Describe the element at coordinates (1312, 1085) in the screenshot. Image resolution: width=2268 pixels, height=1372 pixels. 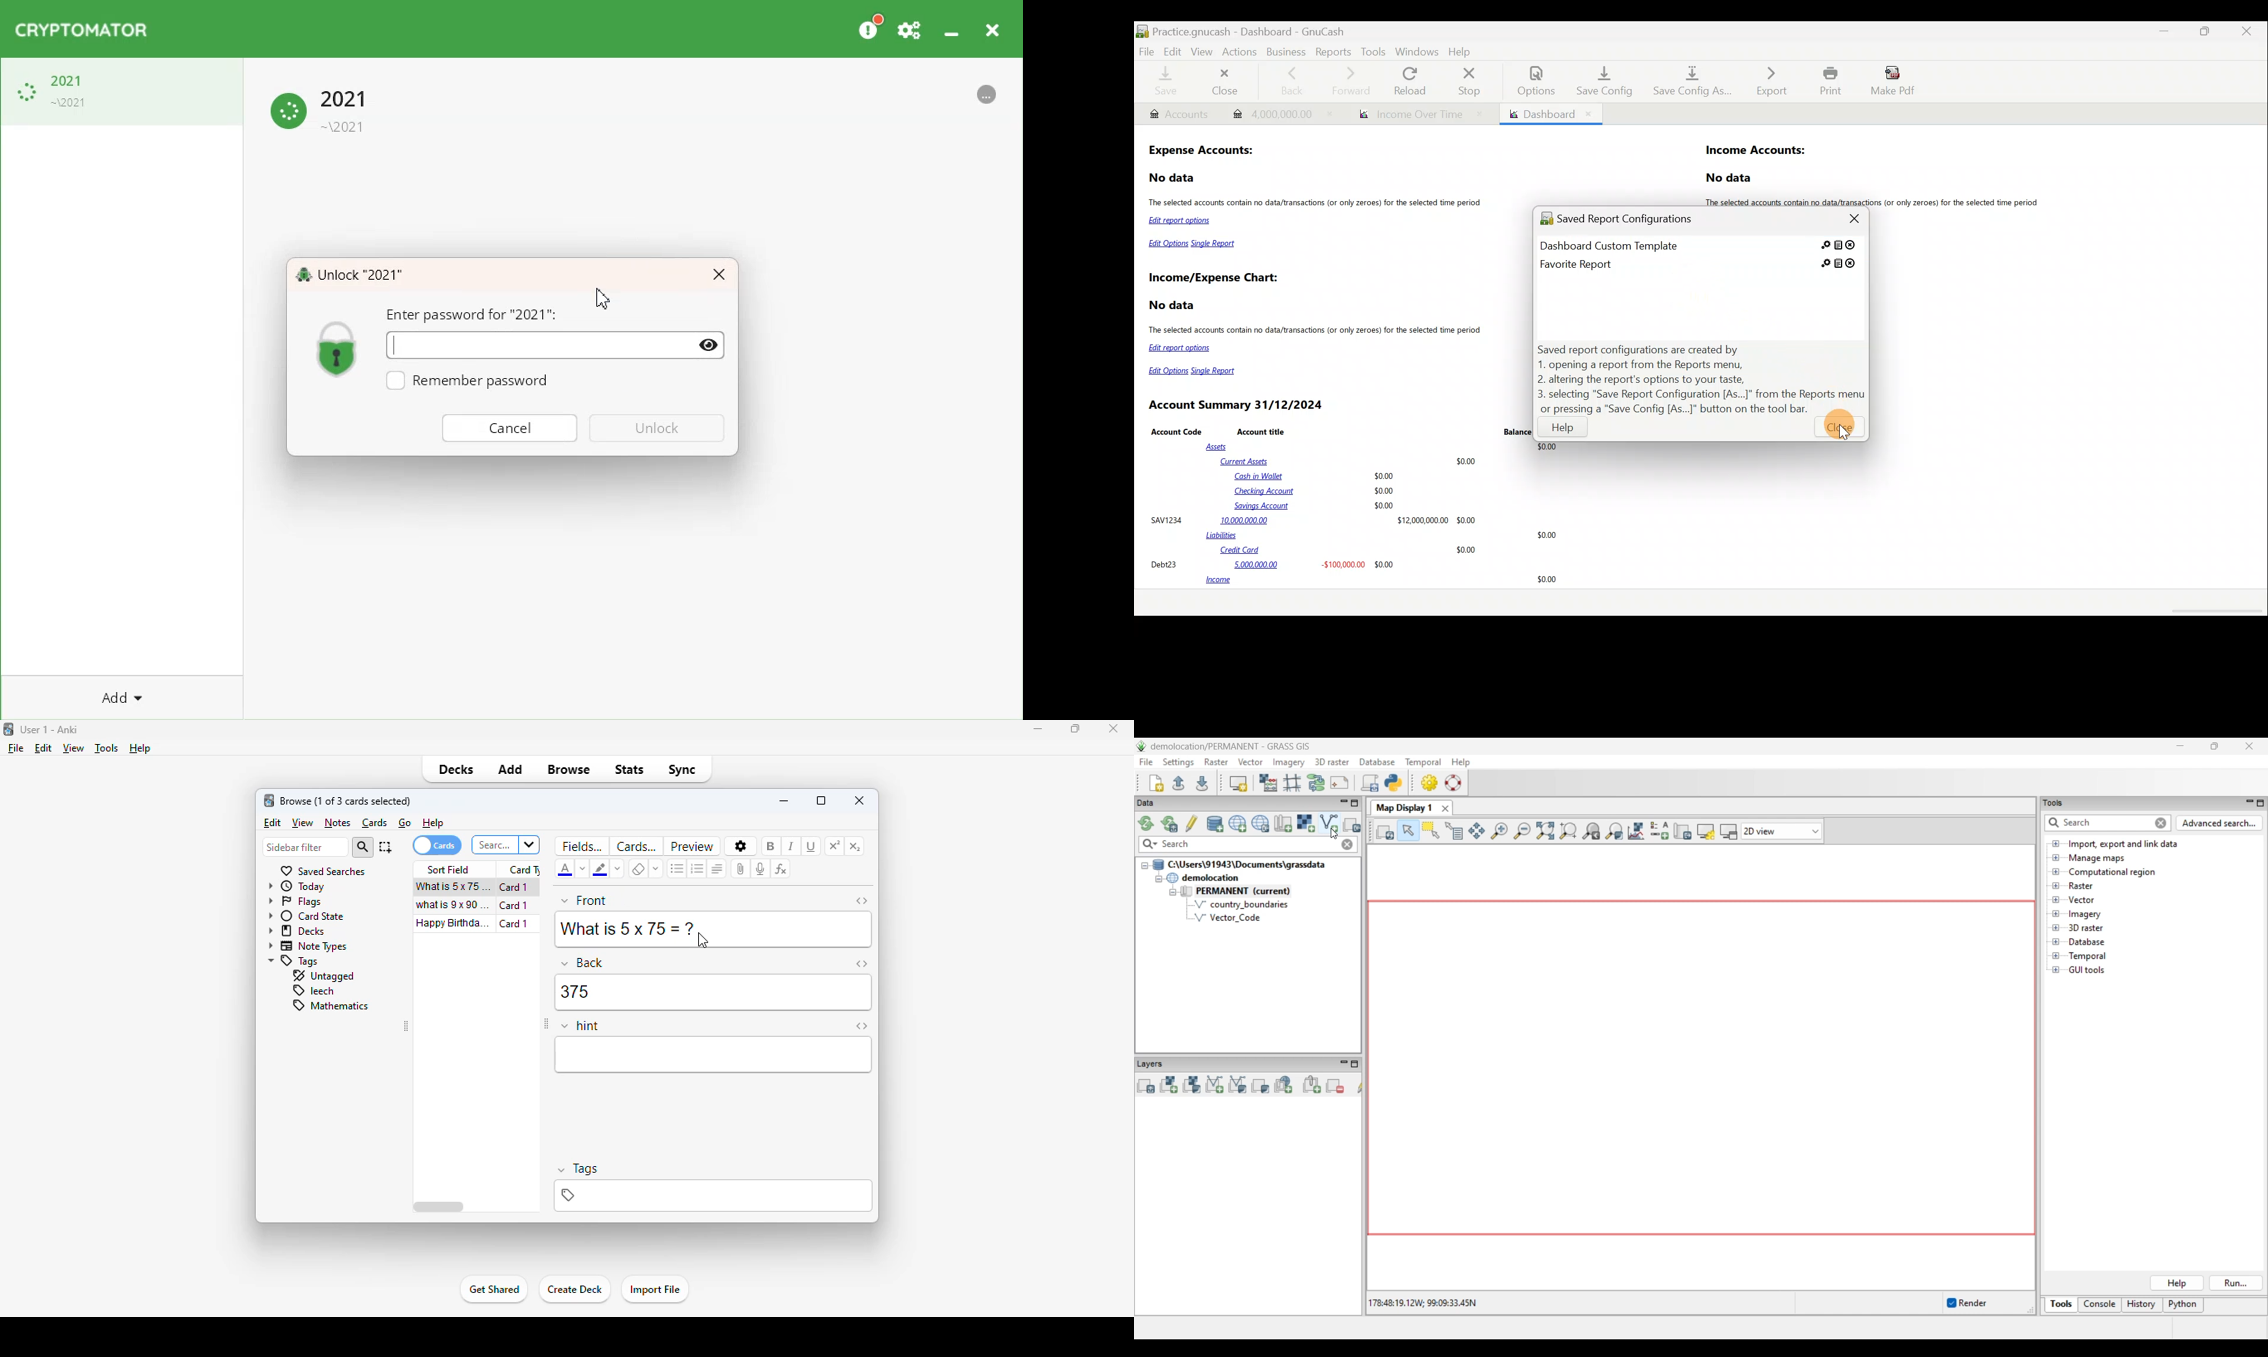
I see `Add group` at that location.